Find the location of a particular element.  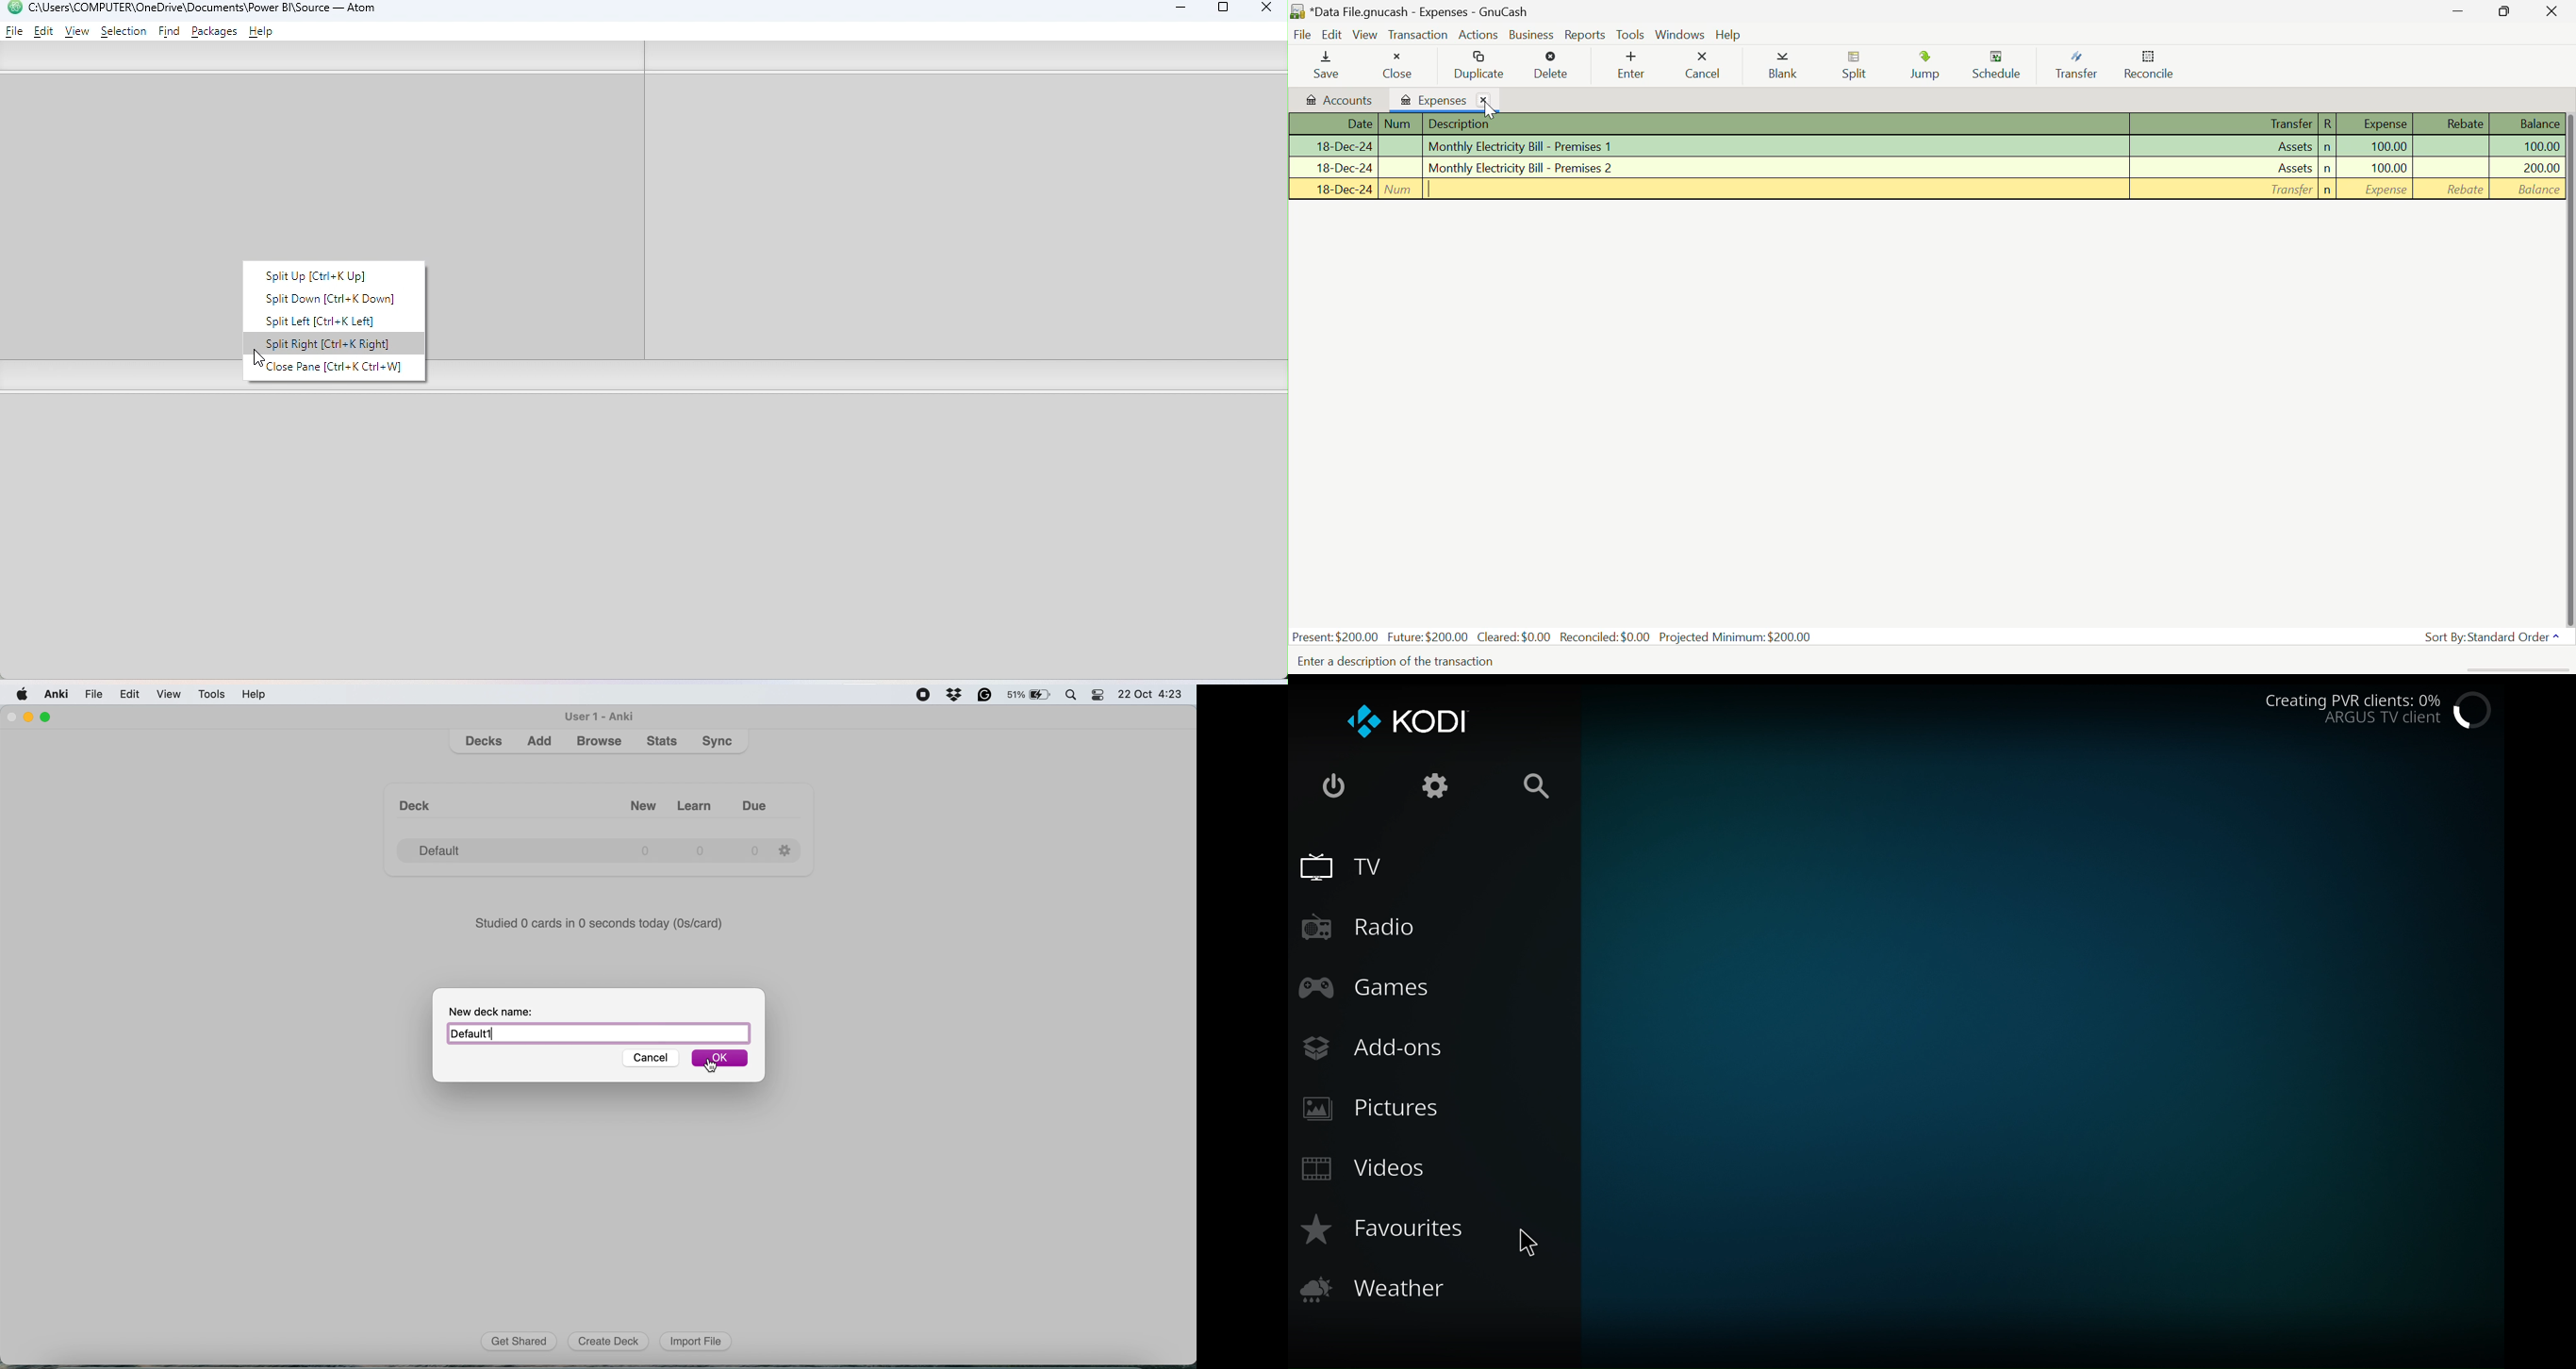

grammarly is located at coordinates (984, 696).